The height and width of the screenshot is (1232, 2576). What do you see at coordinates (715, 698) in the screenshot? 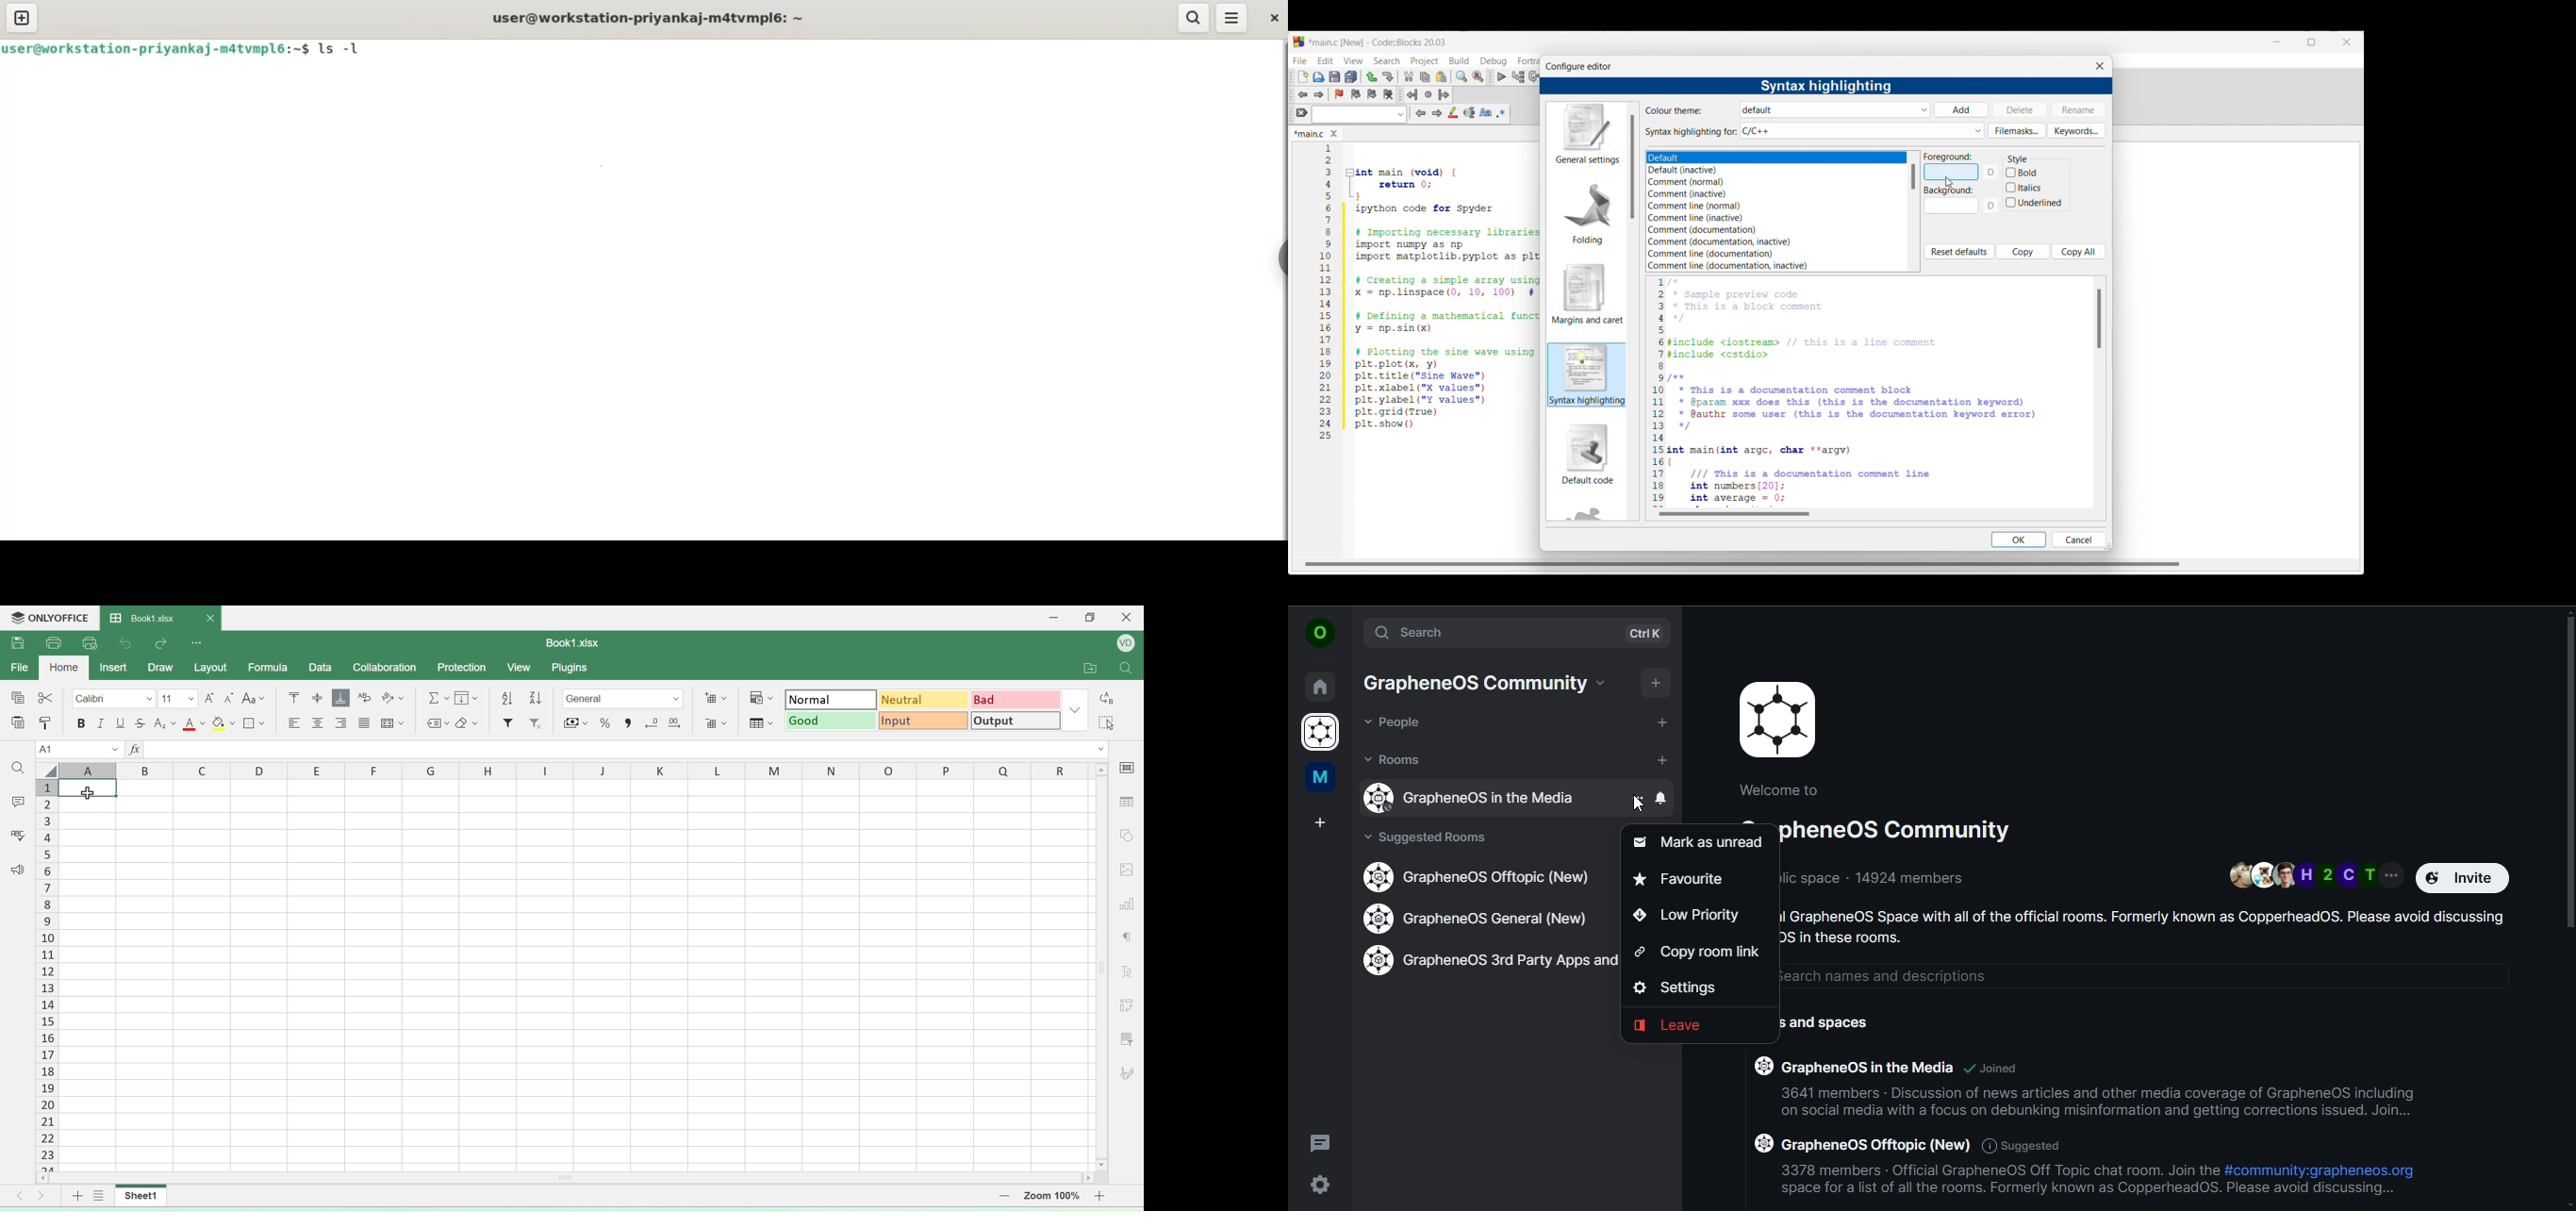
I see `add cells` at bounding box center [715, 698].